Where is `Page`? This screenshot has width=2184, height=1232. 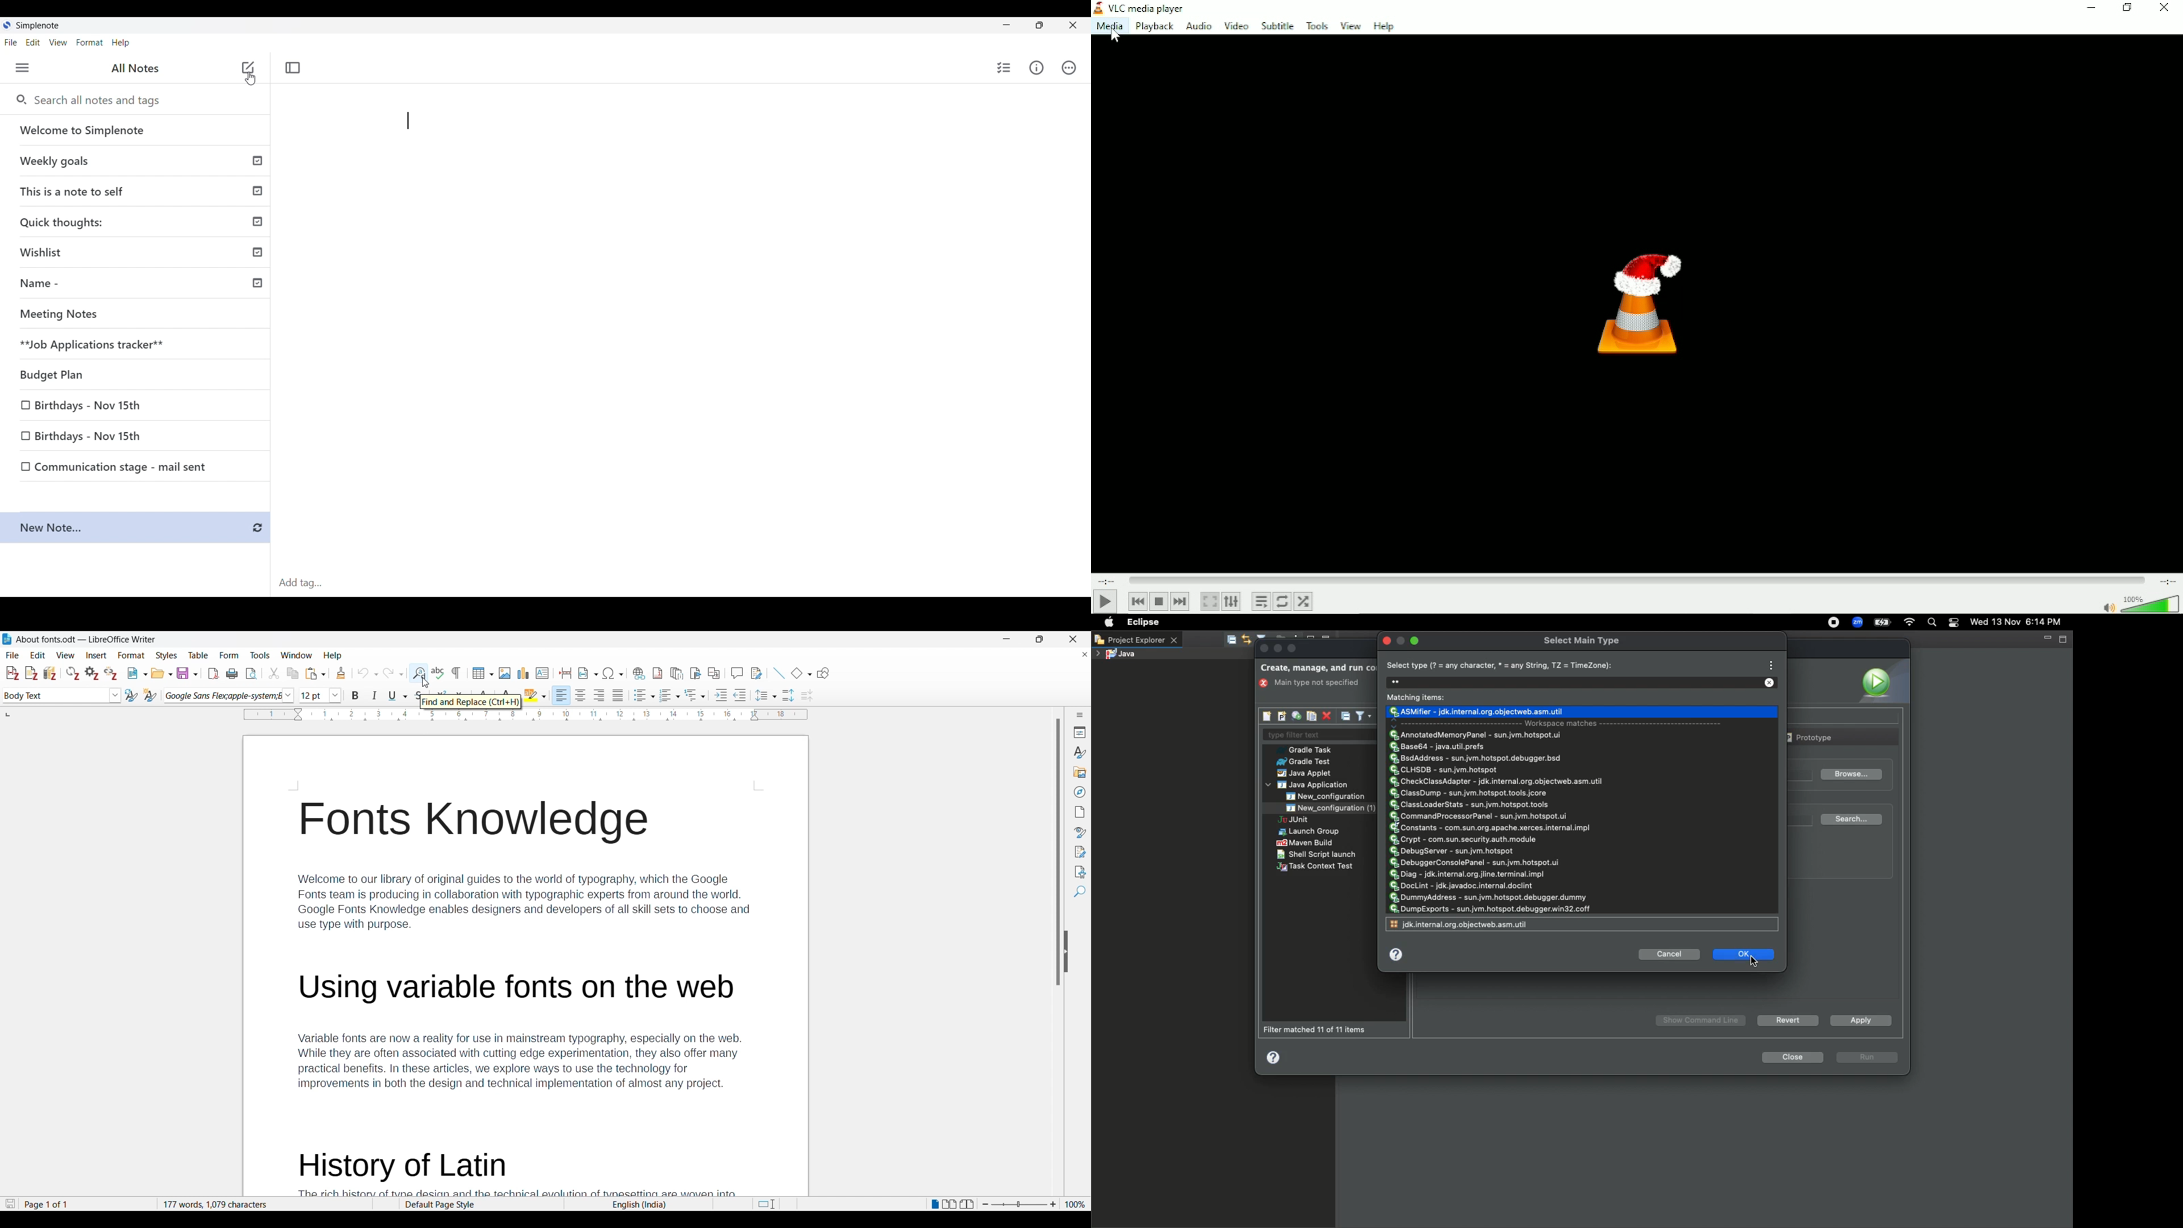
Page is located at coordinates (1080, 812).